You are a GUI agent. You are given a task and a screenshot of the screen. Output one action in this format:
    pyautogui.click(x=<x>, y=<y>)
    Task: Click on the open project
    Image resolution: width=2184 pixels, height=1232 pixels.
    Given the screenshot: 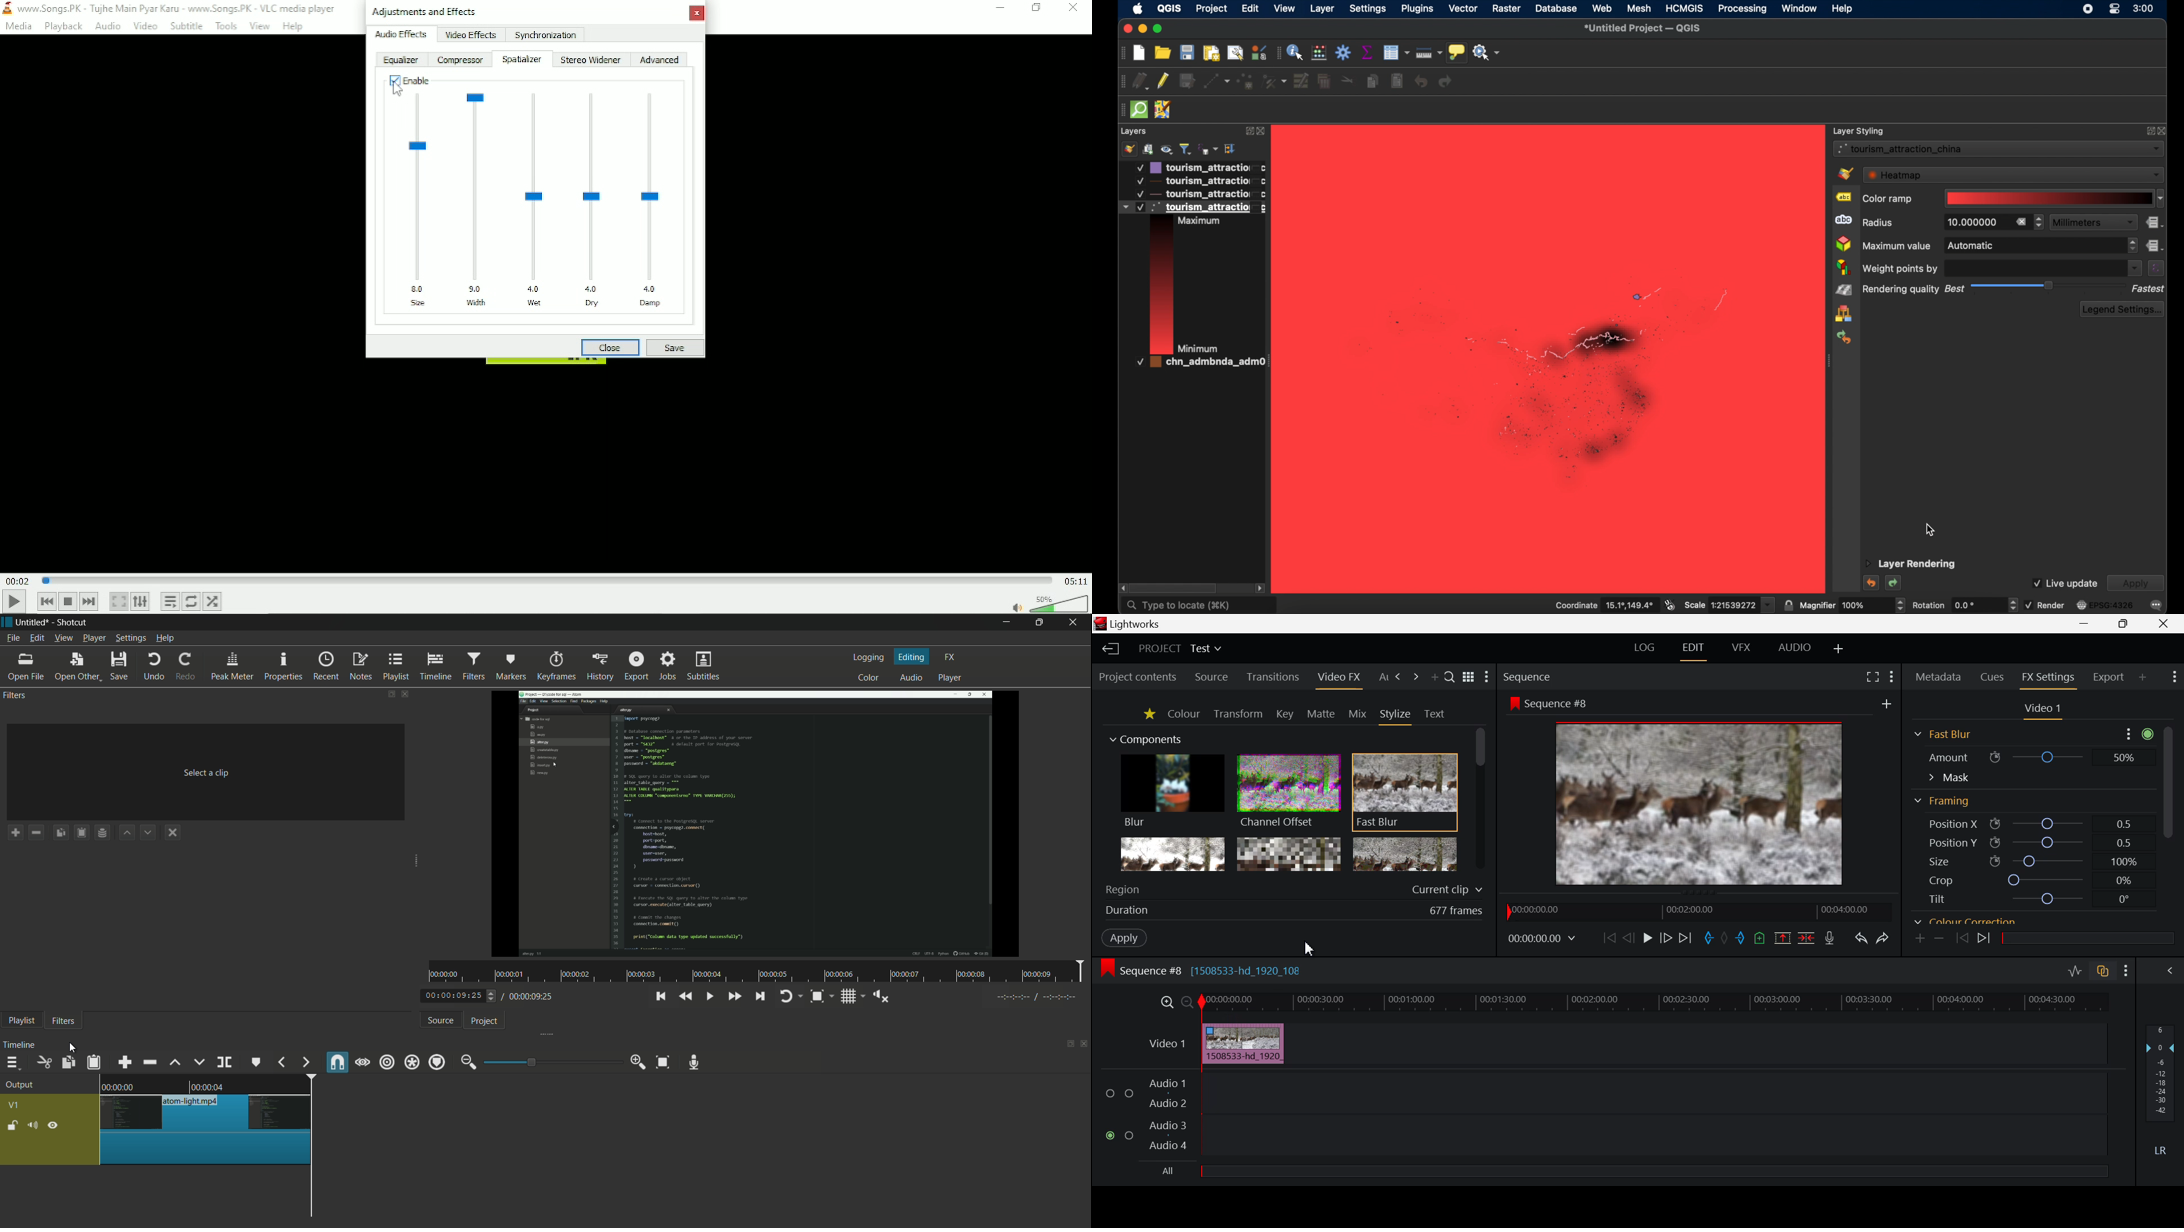 What is the action you would take?
    pyautogui.click(x=1163, y=52)
    